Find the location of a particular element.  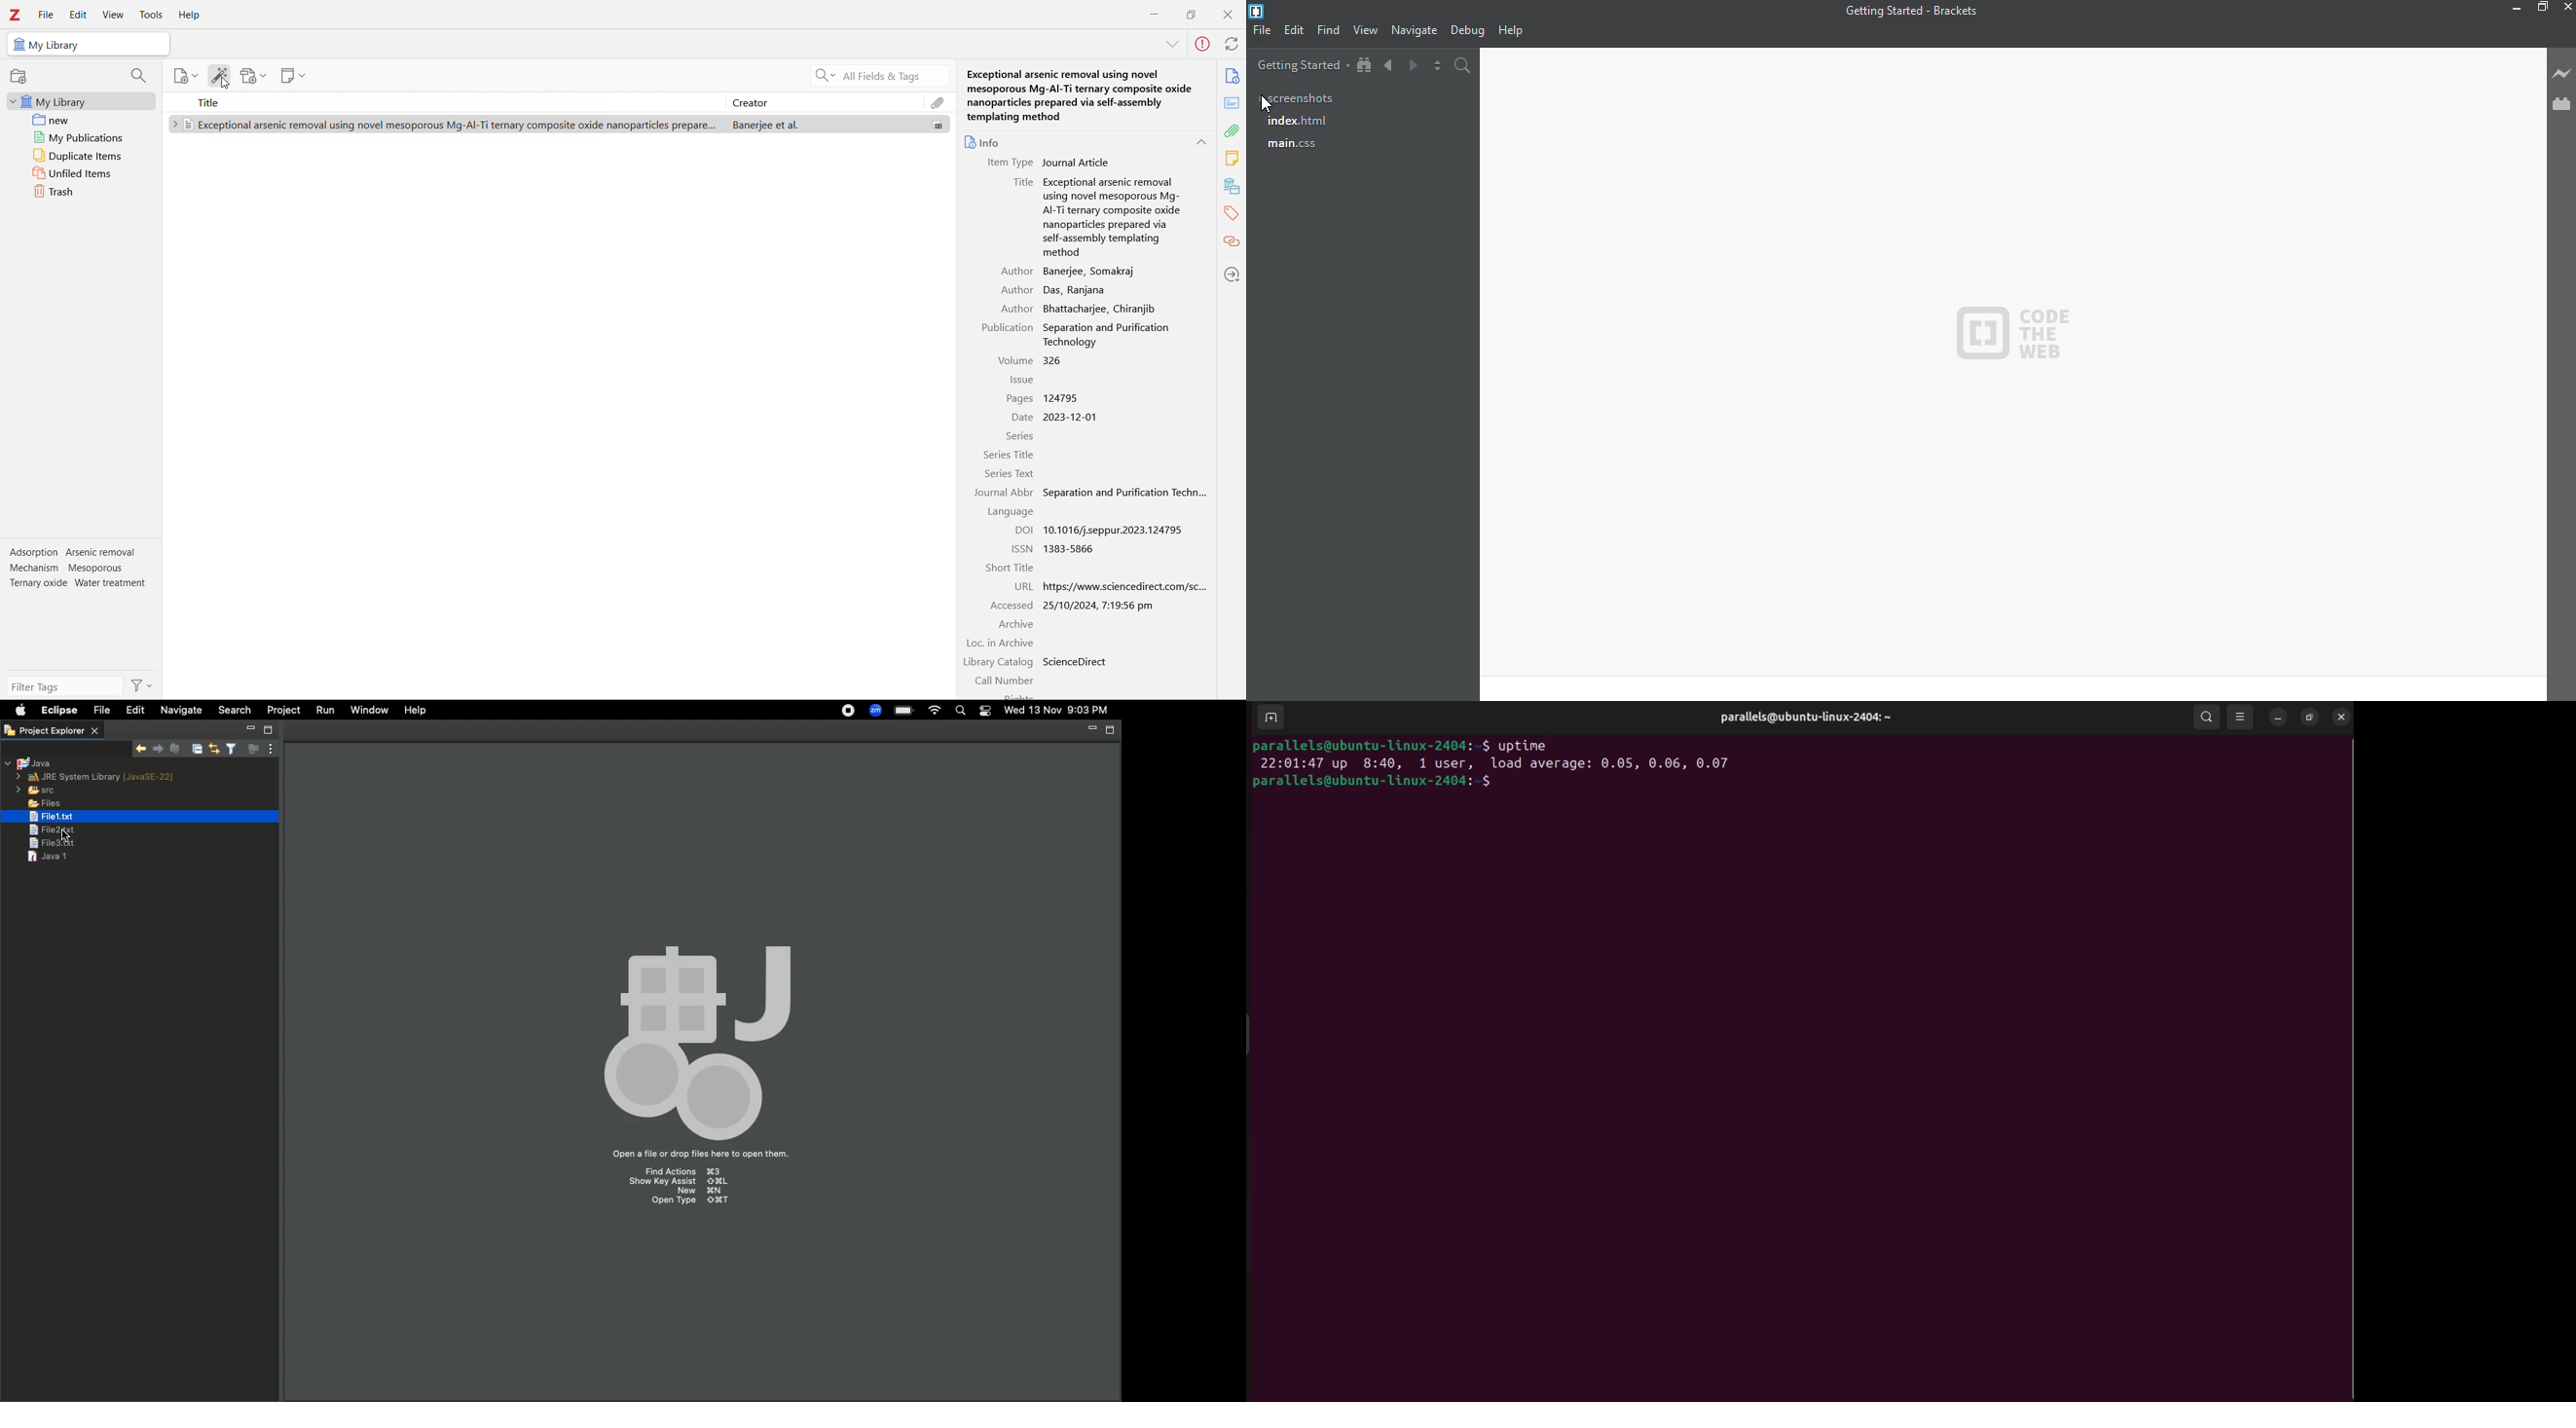

parallels@ubuntu-linux-2404: ~ is located at coordinates (1811, 722).